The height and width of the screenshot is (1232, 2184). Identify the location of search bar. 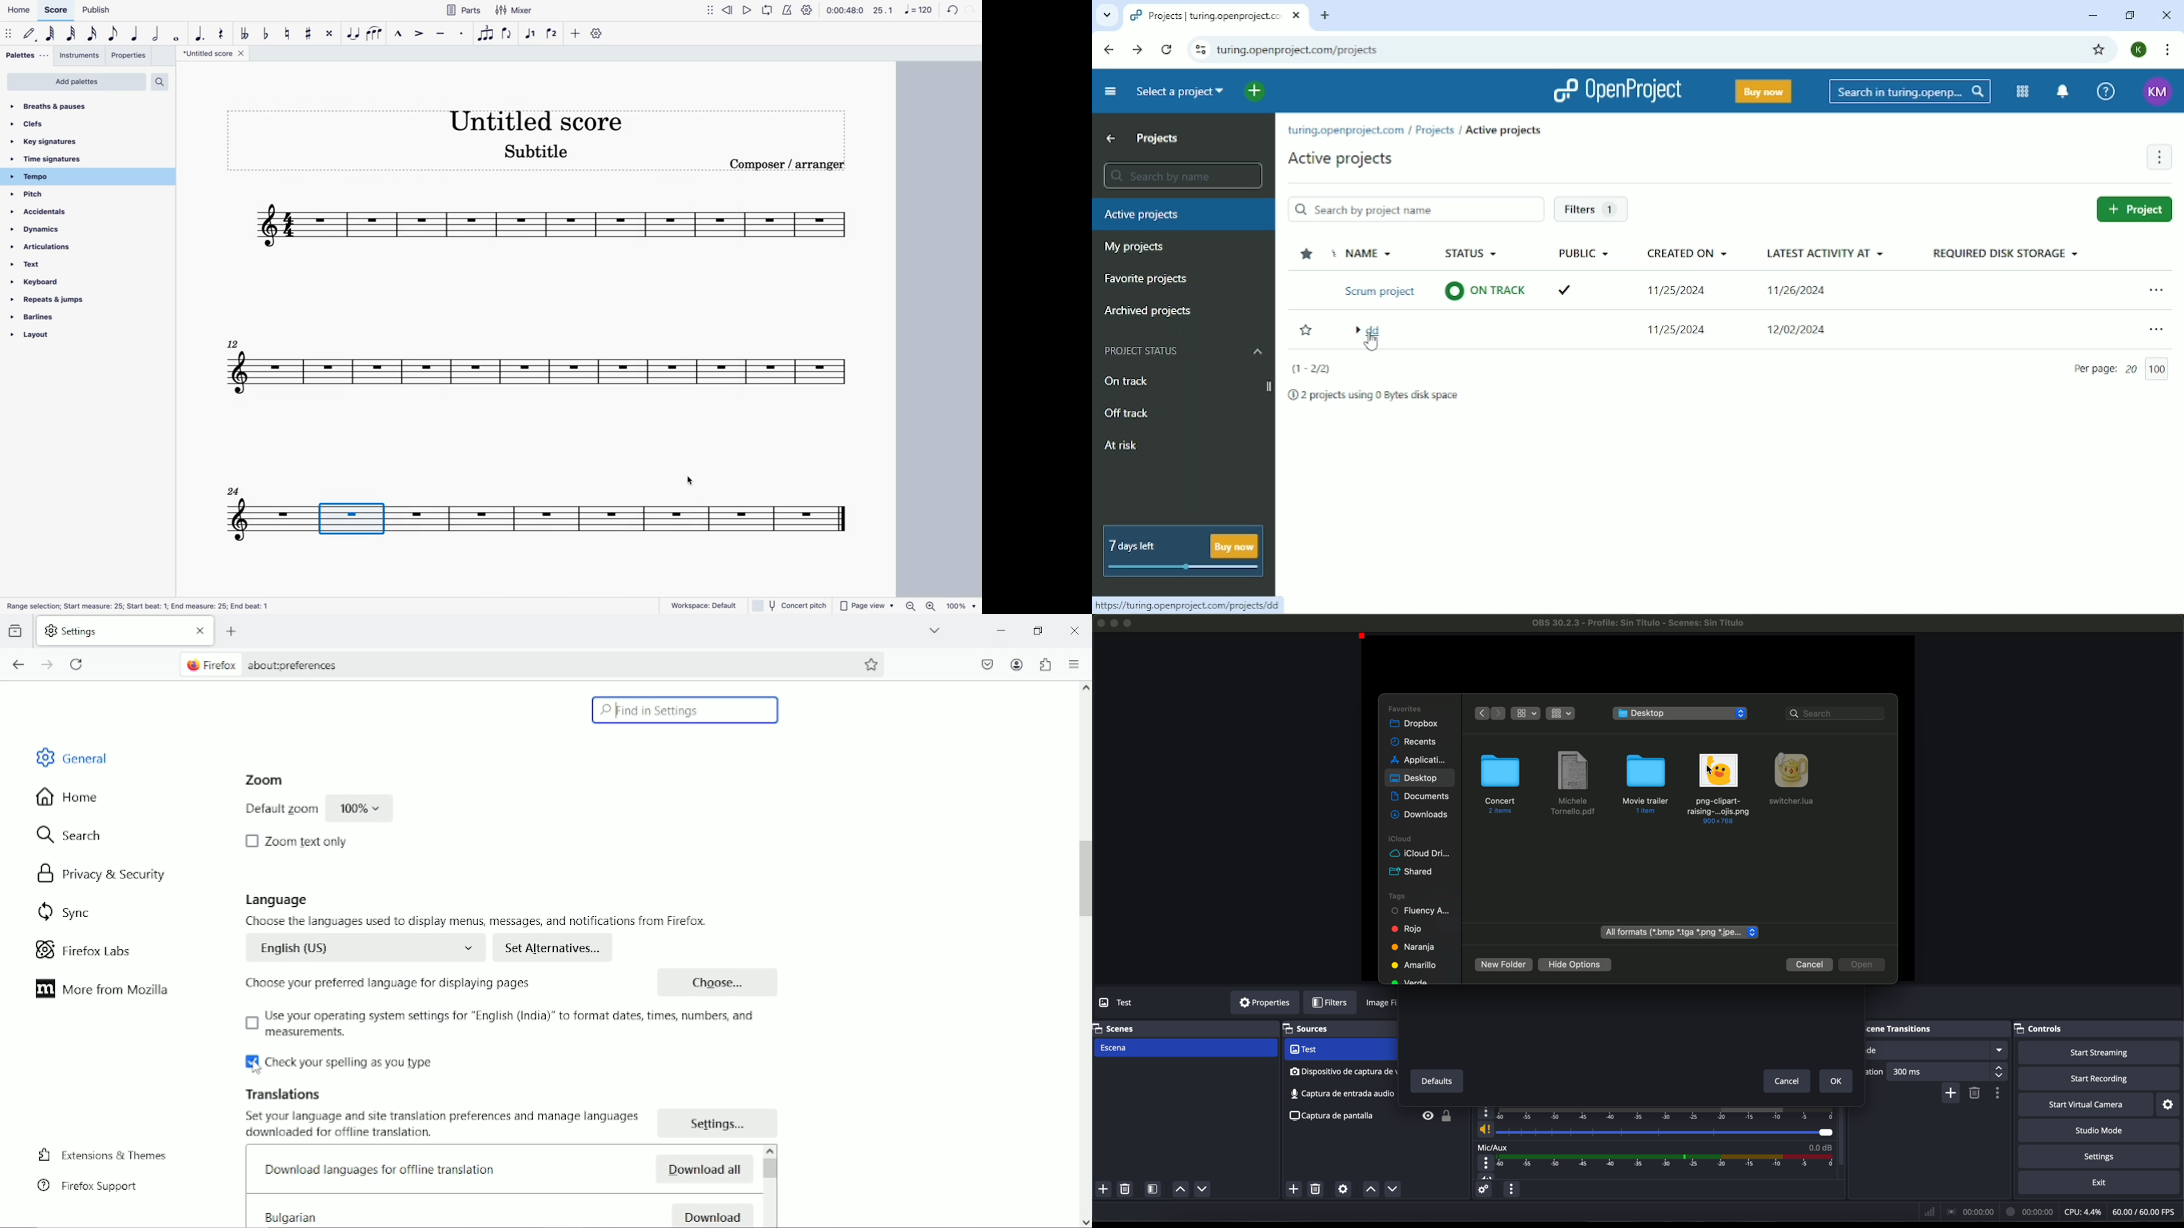
(1837, 713).